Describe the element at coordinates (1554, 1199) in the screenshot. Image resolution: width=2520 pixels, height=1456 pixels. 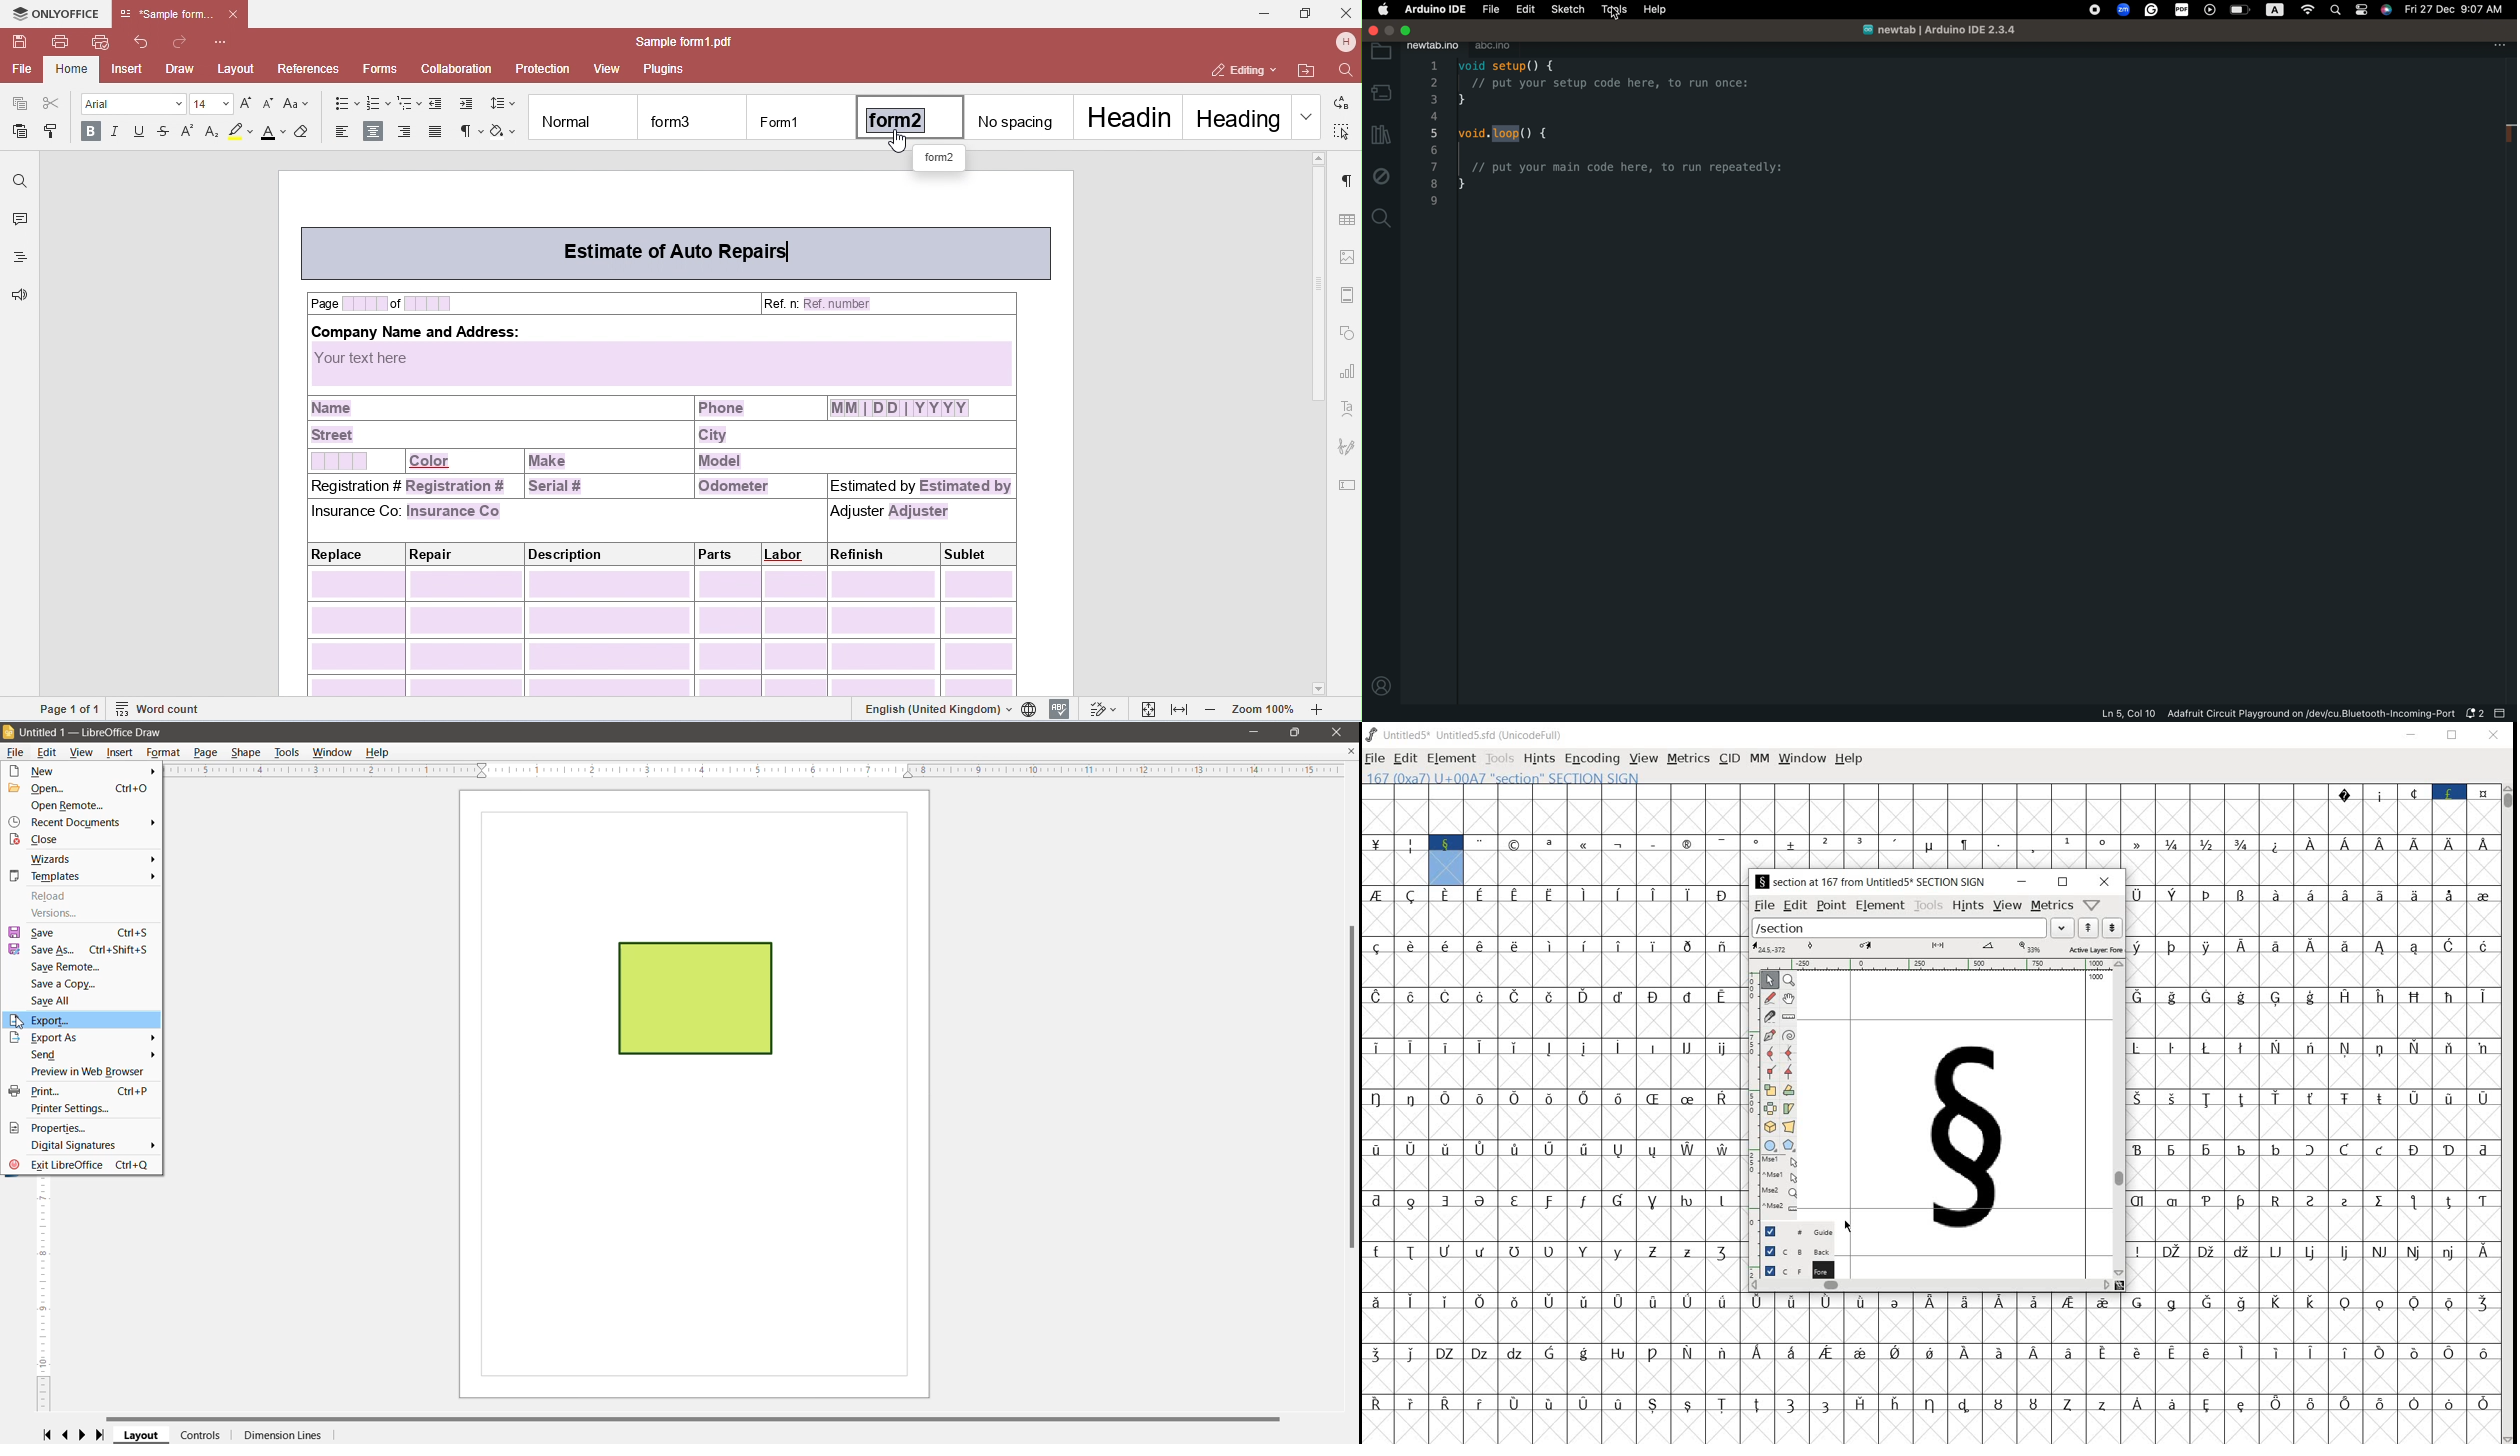
I see `special letters` at that location.